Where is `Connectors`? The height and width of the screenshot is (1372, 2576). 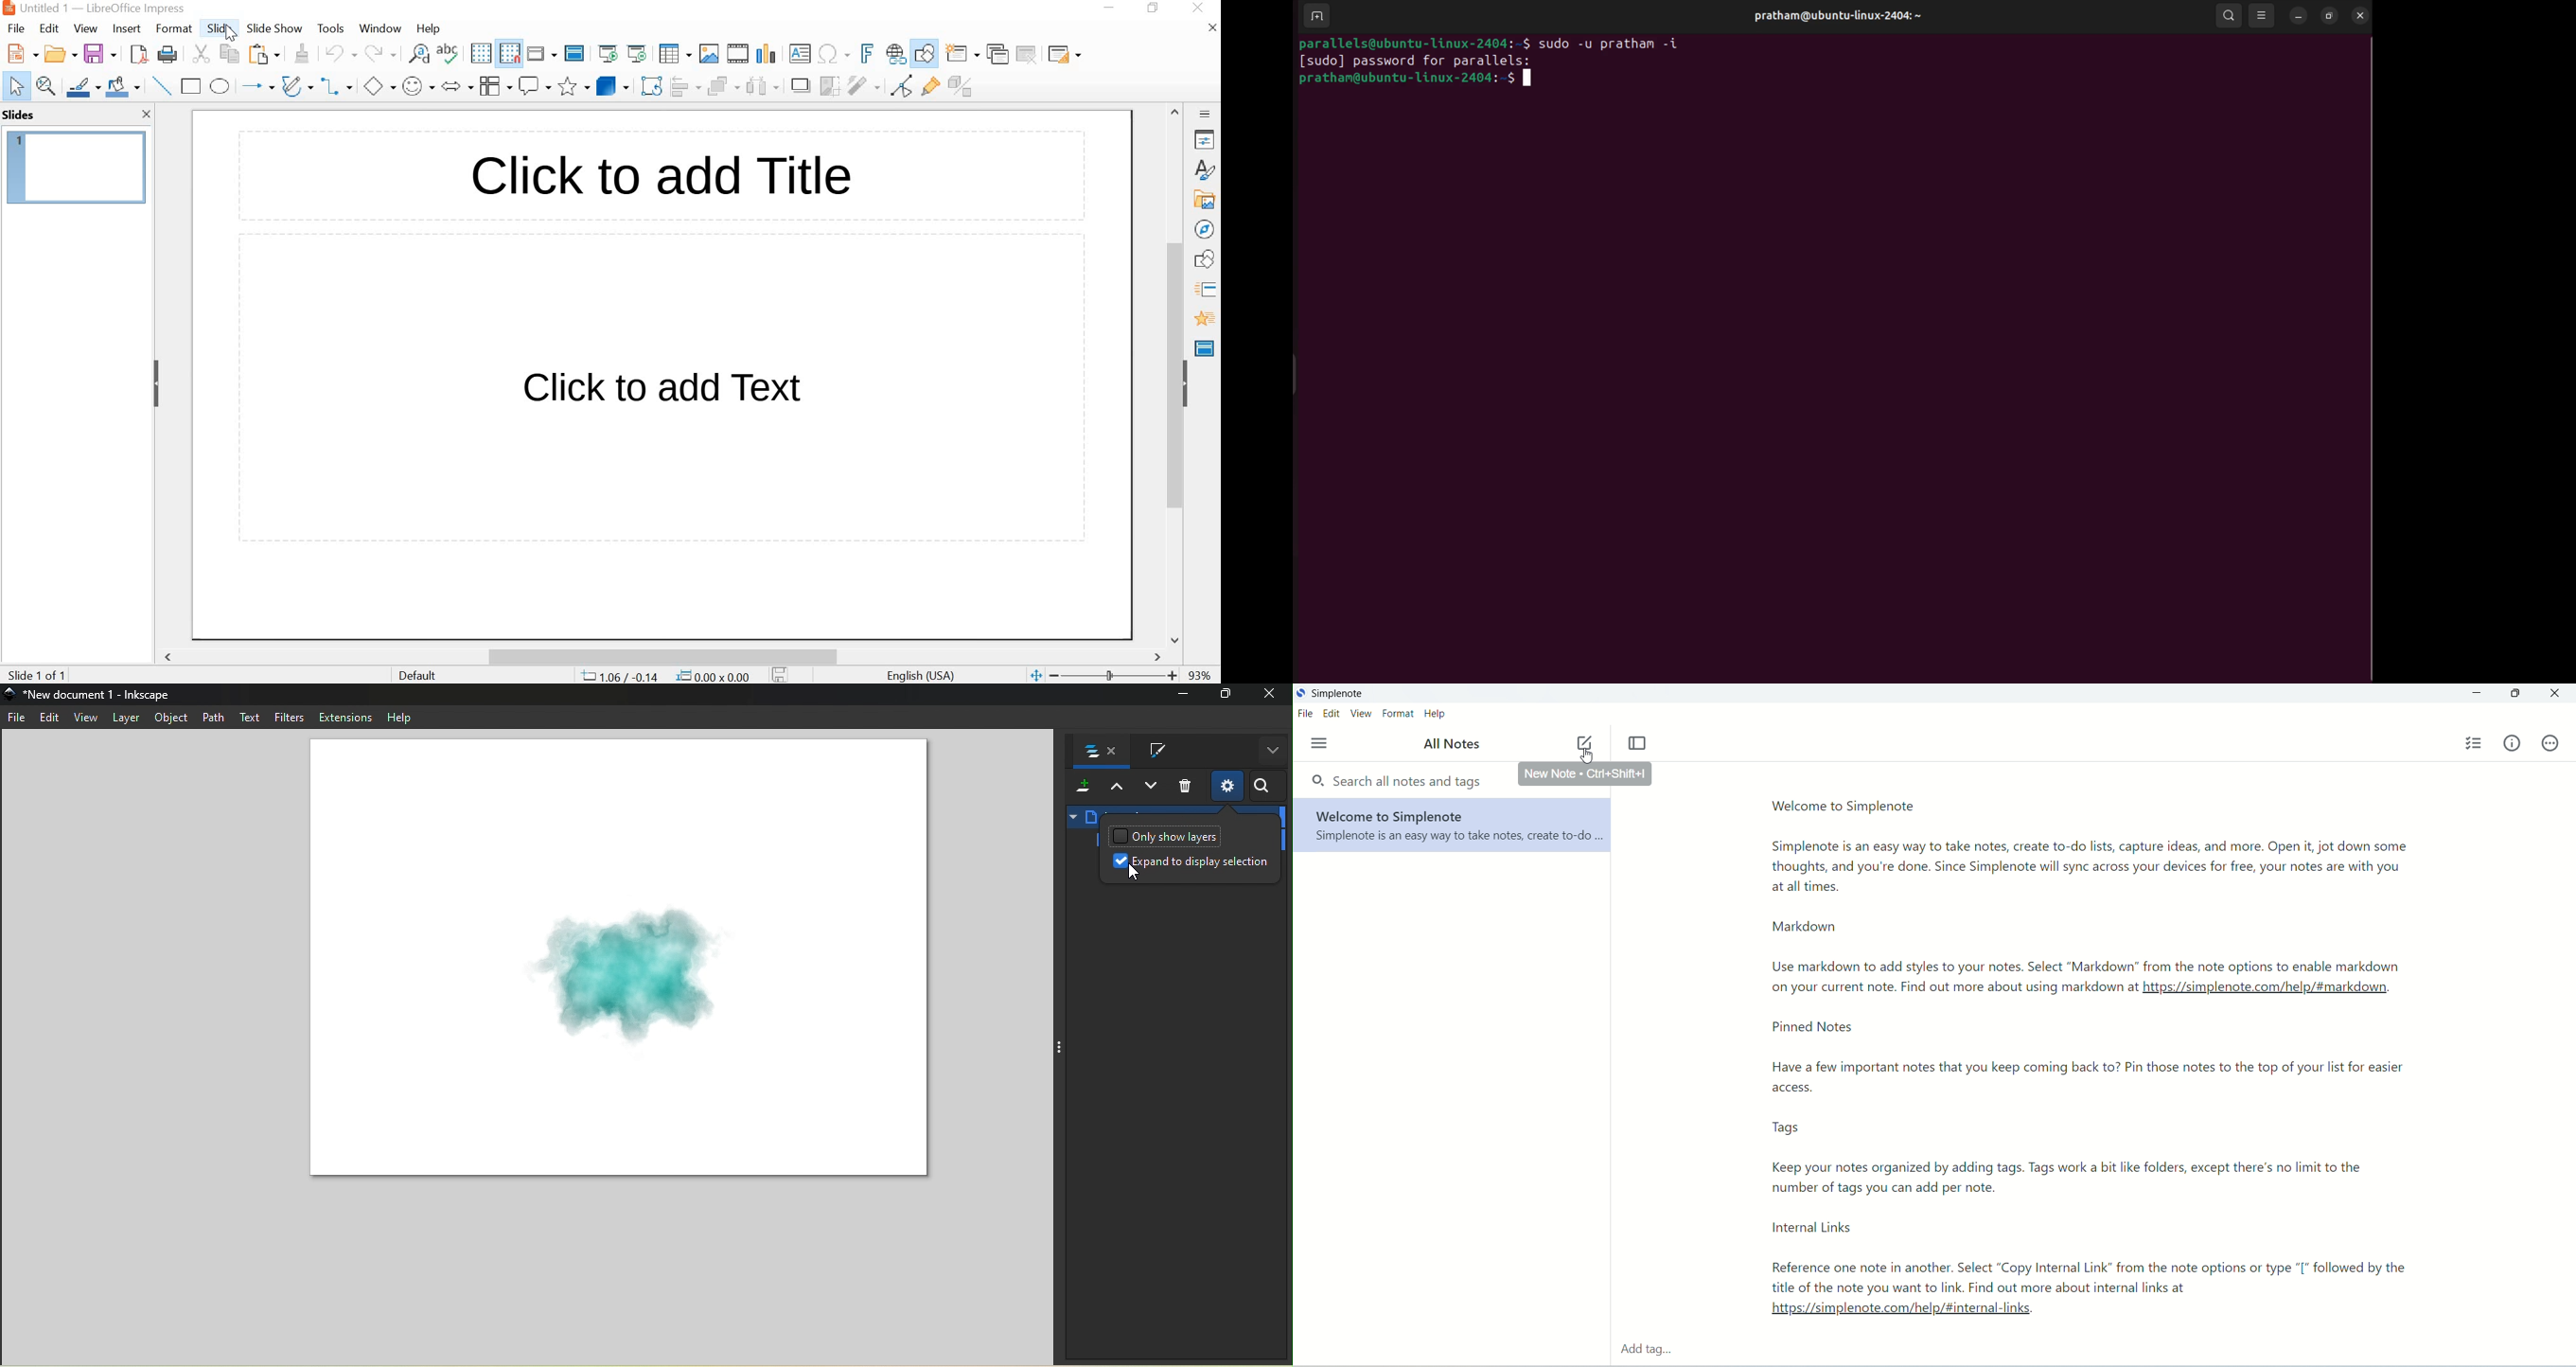 Connectors is located at coordinates (340, 85).